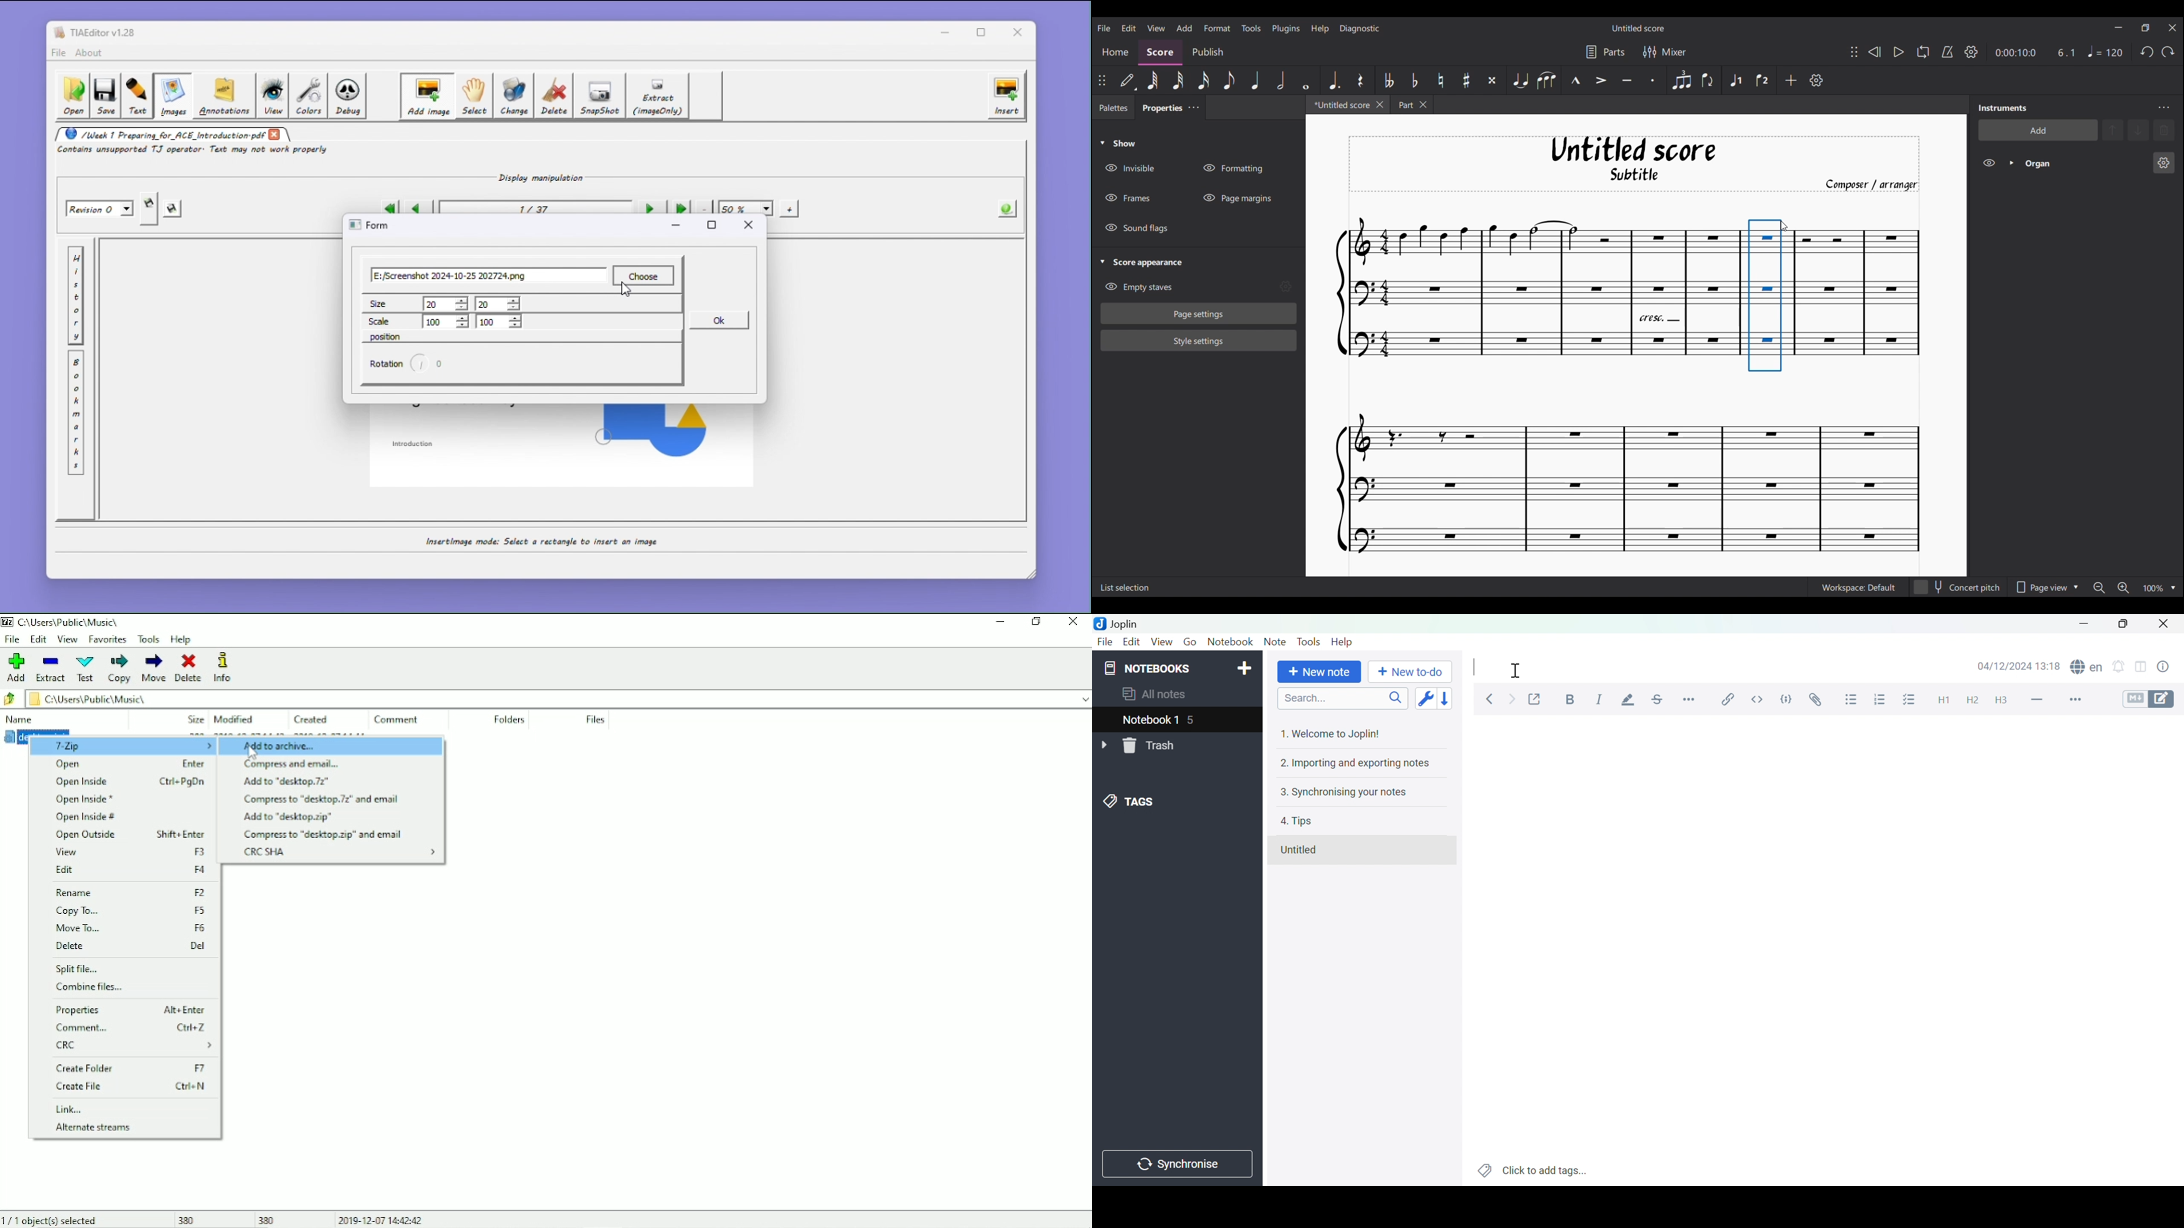  Describe the element at coordinates (1335, 733) in the screenshot. I see `1. Welcome to Joplin!` at that location.